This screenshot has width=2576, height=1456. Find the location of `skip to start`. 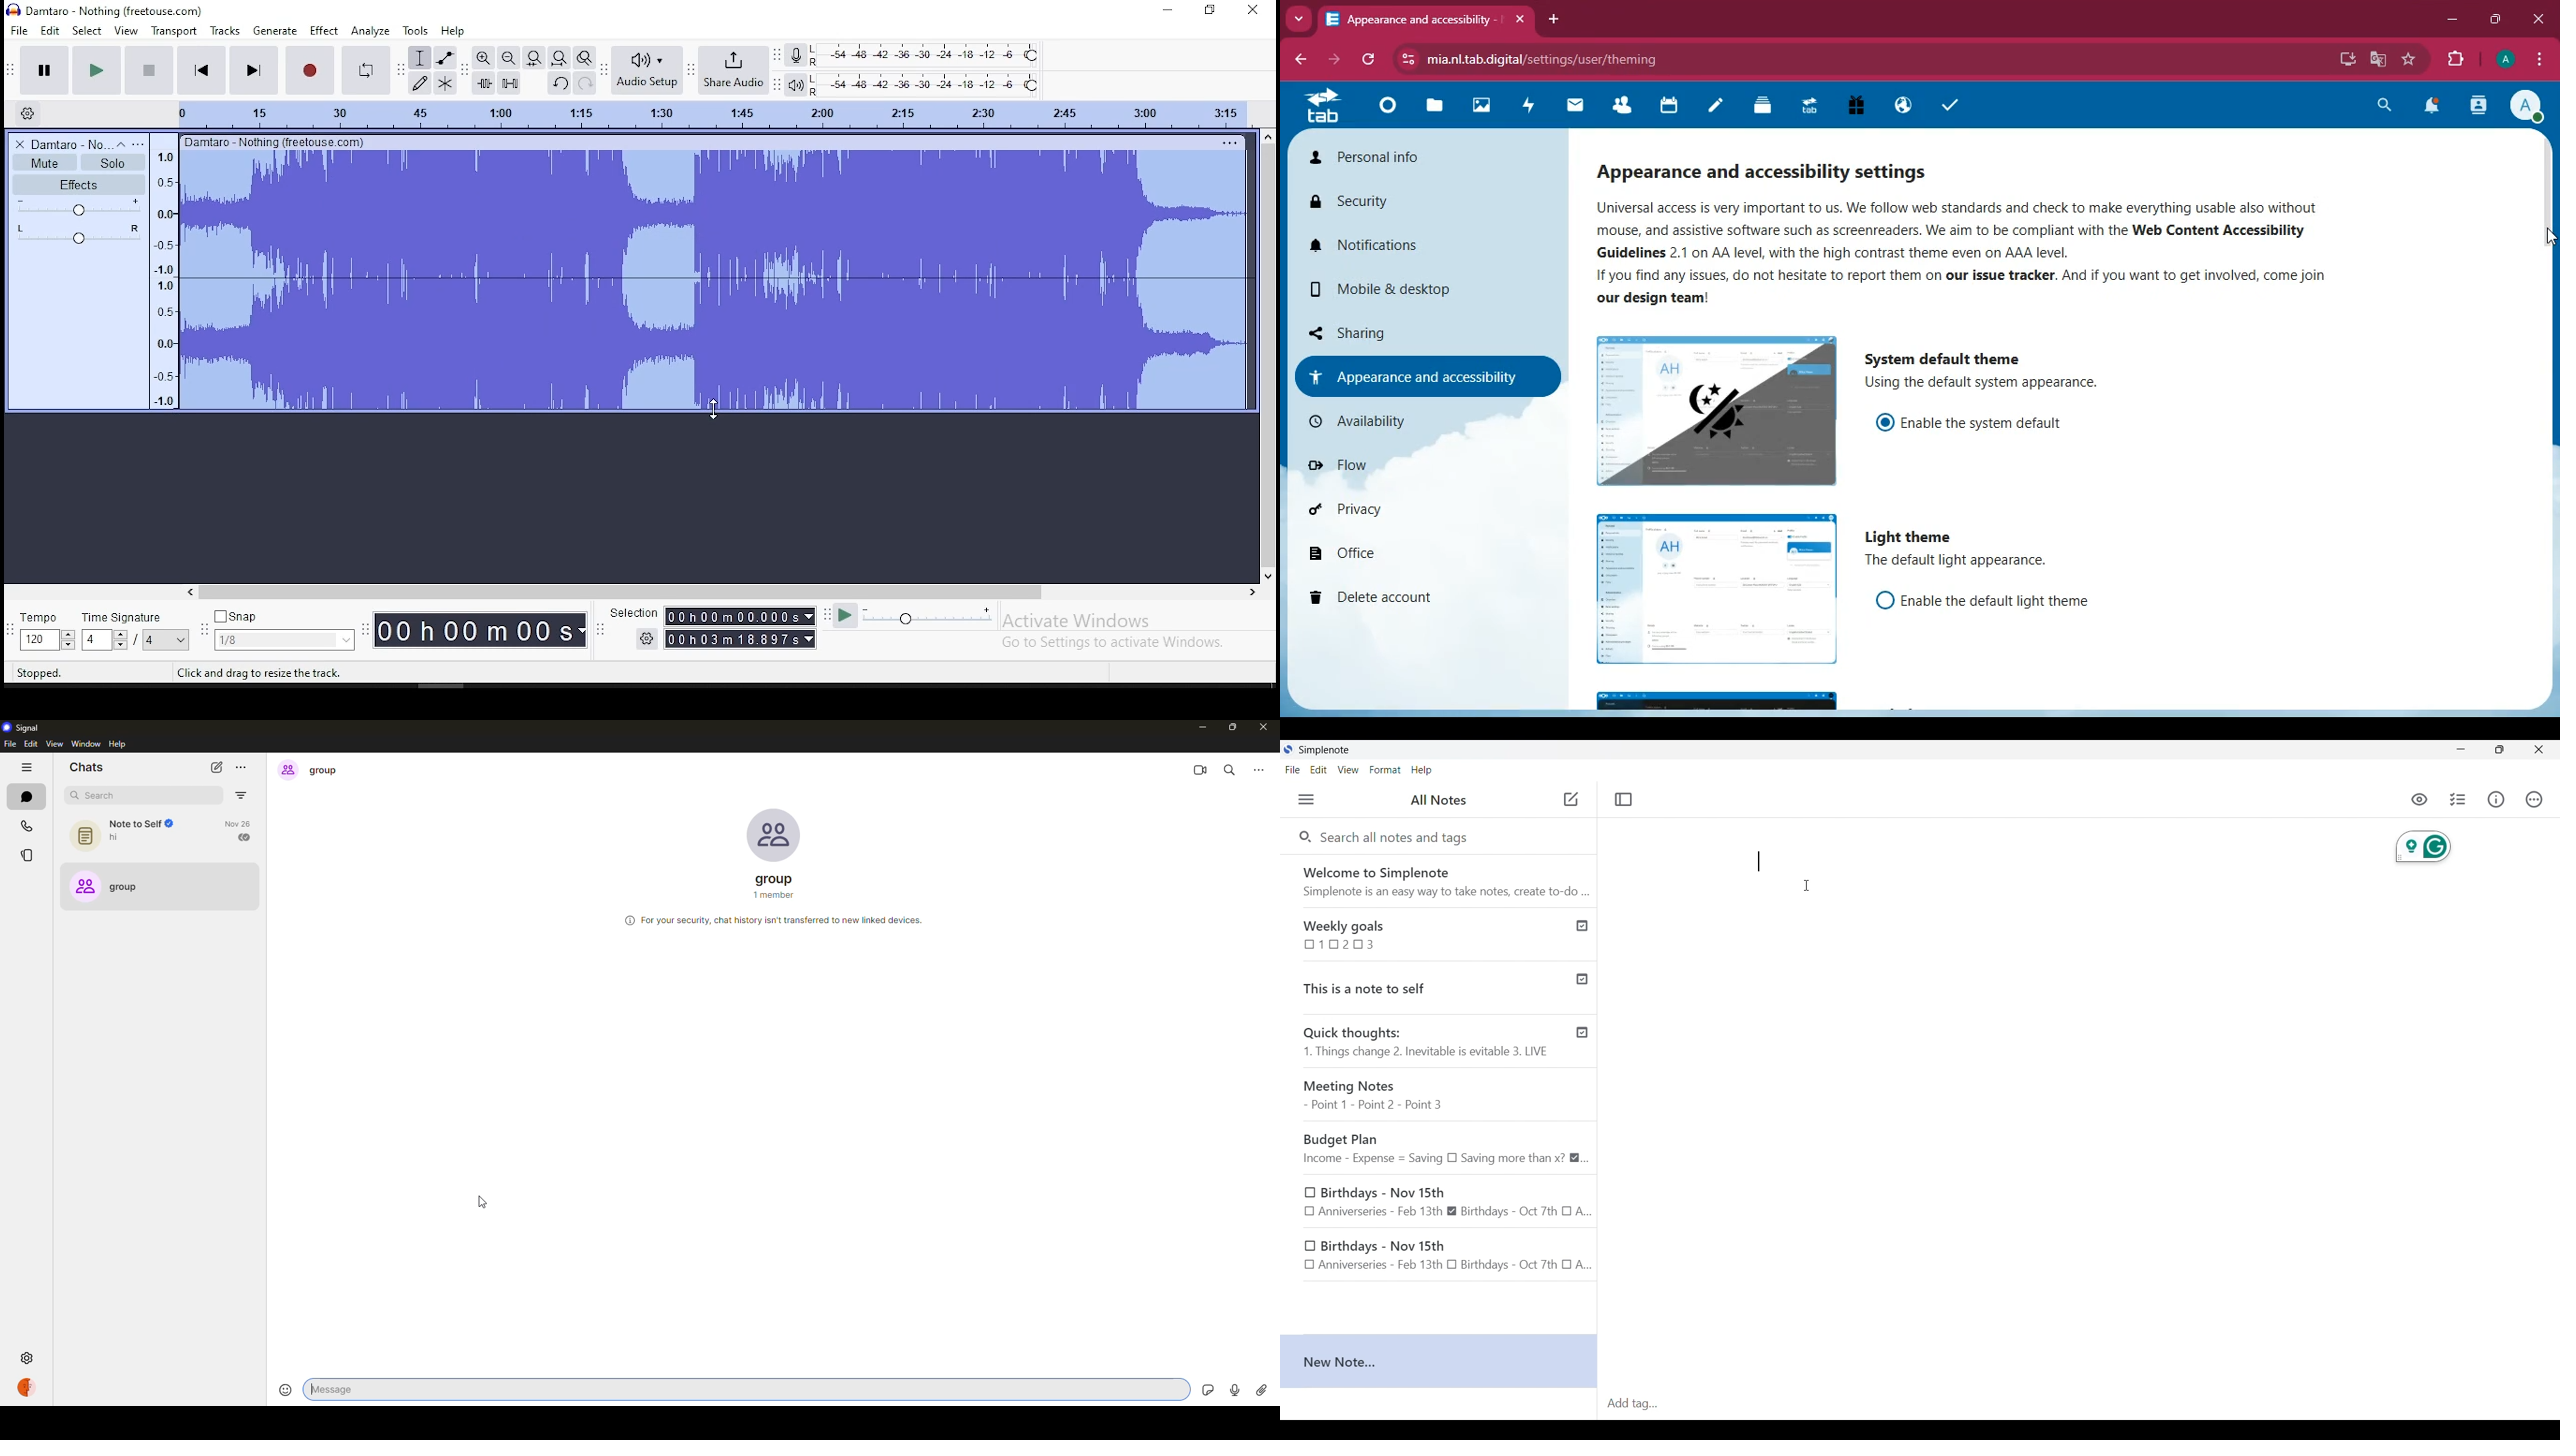

skip to start is located at coordinates (202, 69).